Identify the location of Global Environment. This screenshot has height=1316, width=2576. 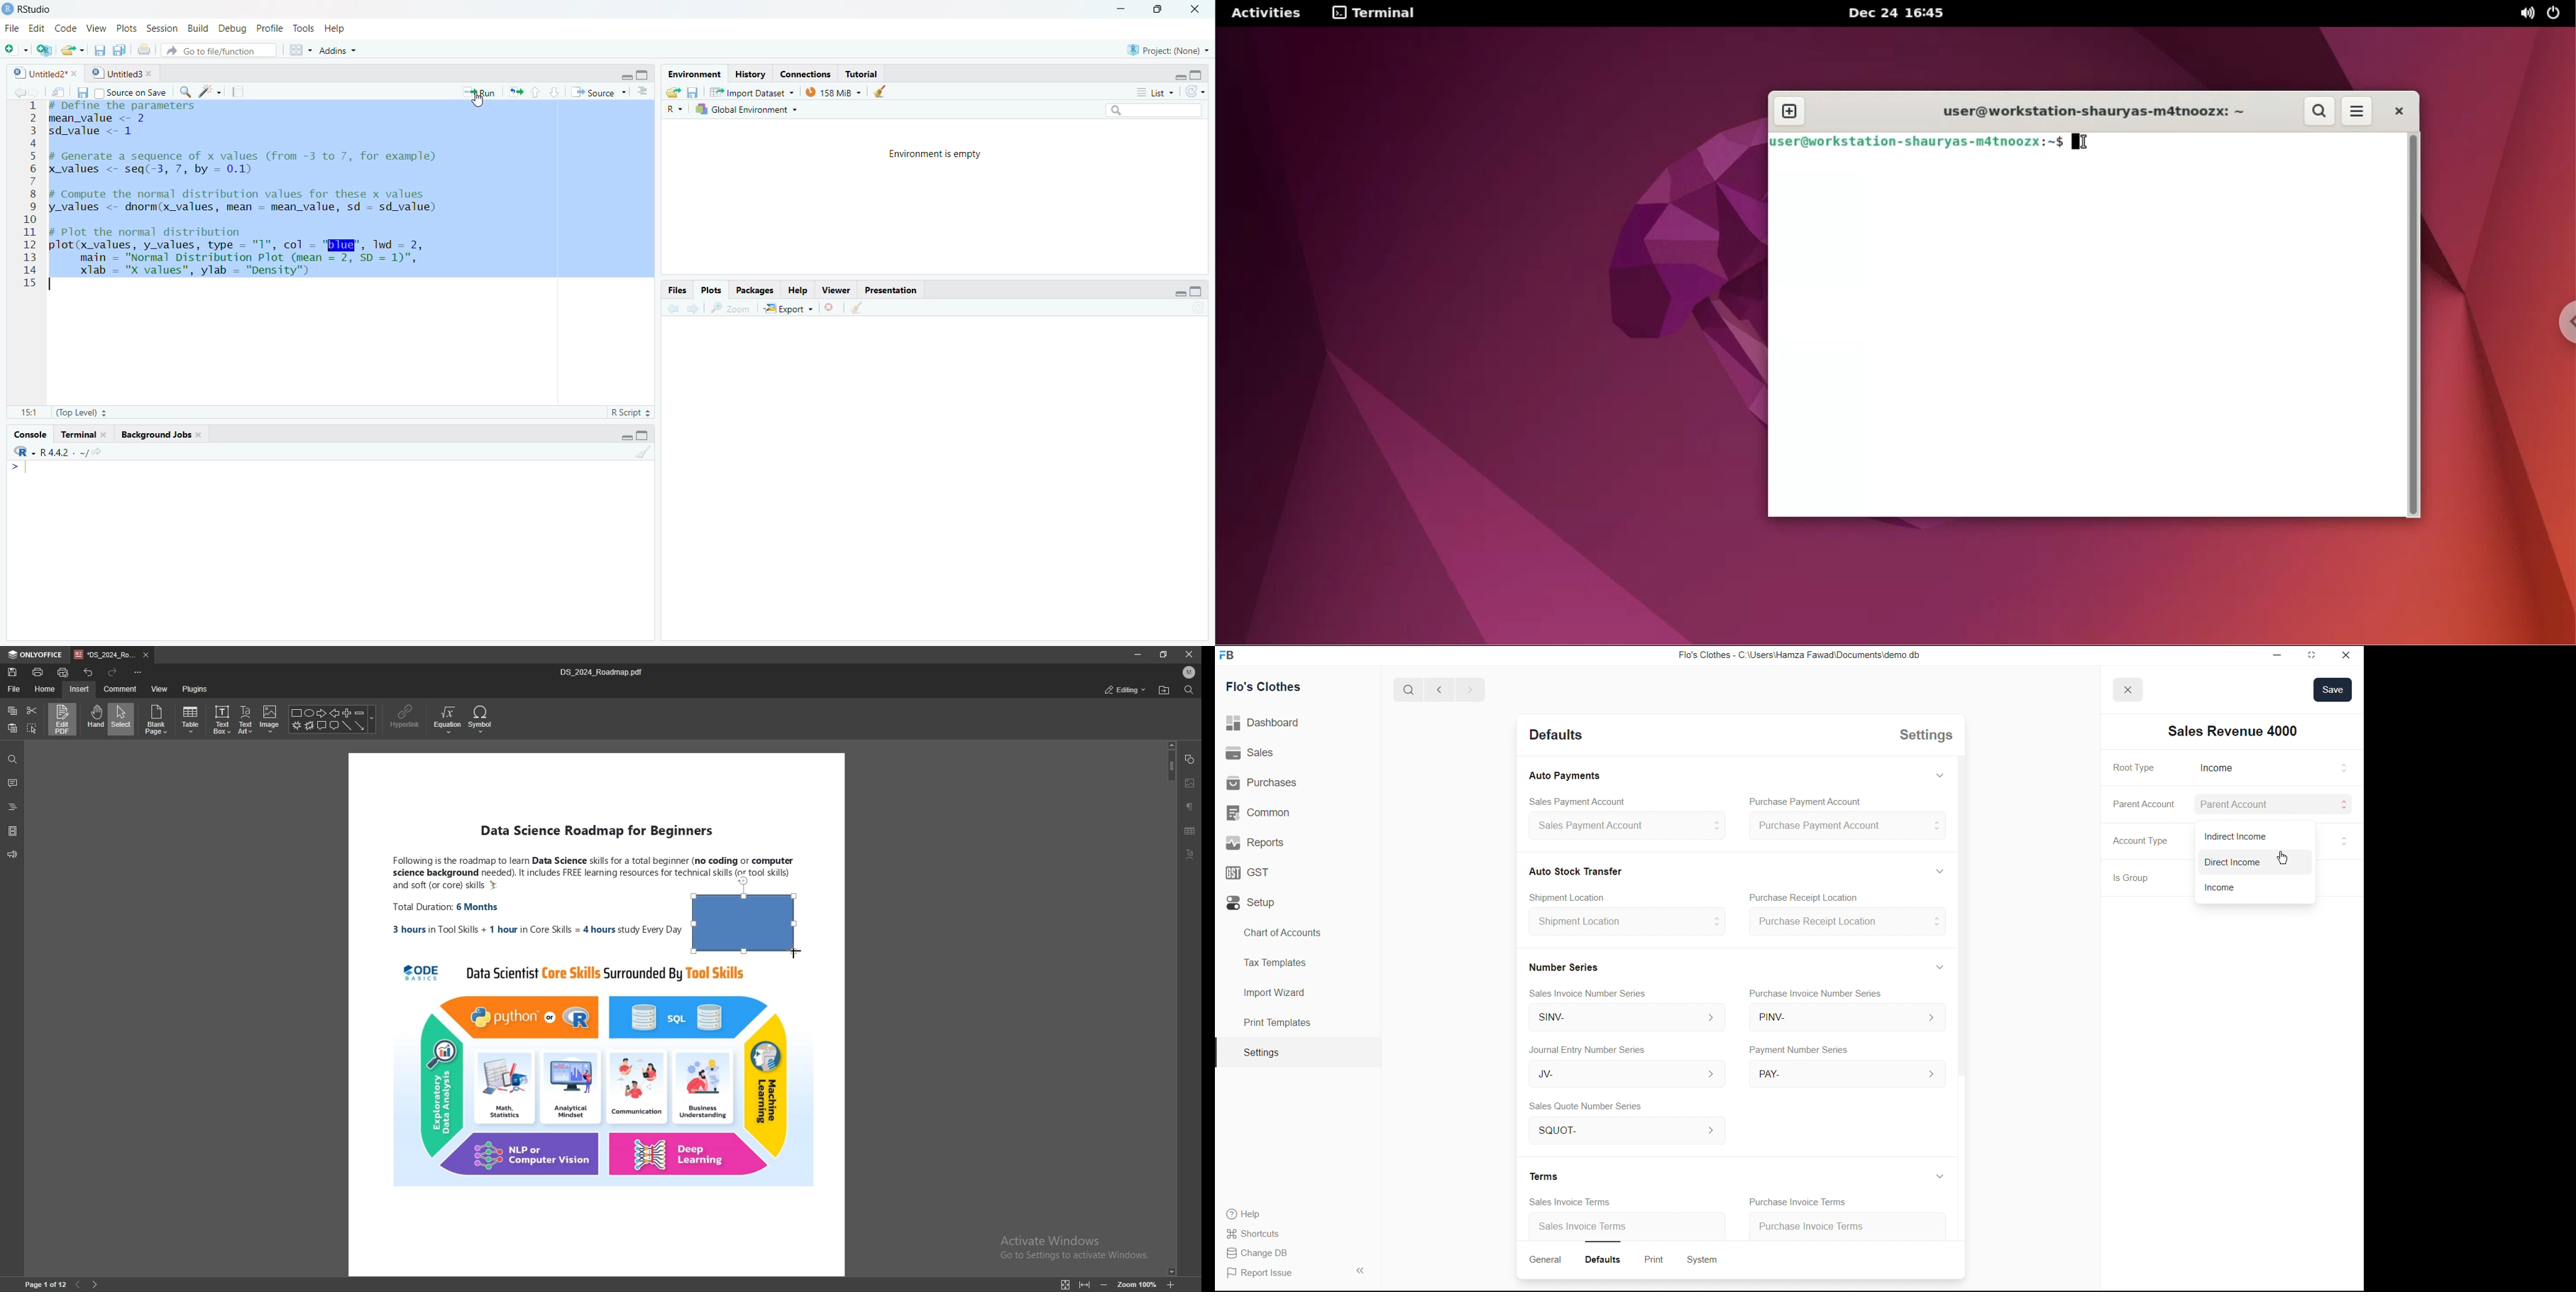
(746, 108).